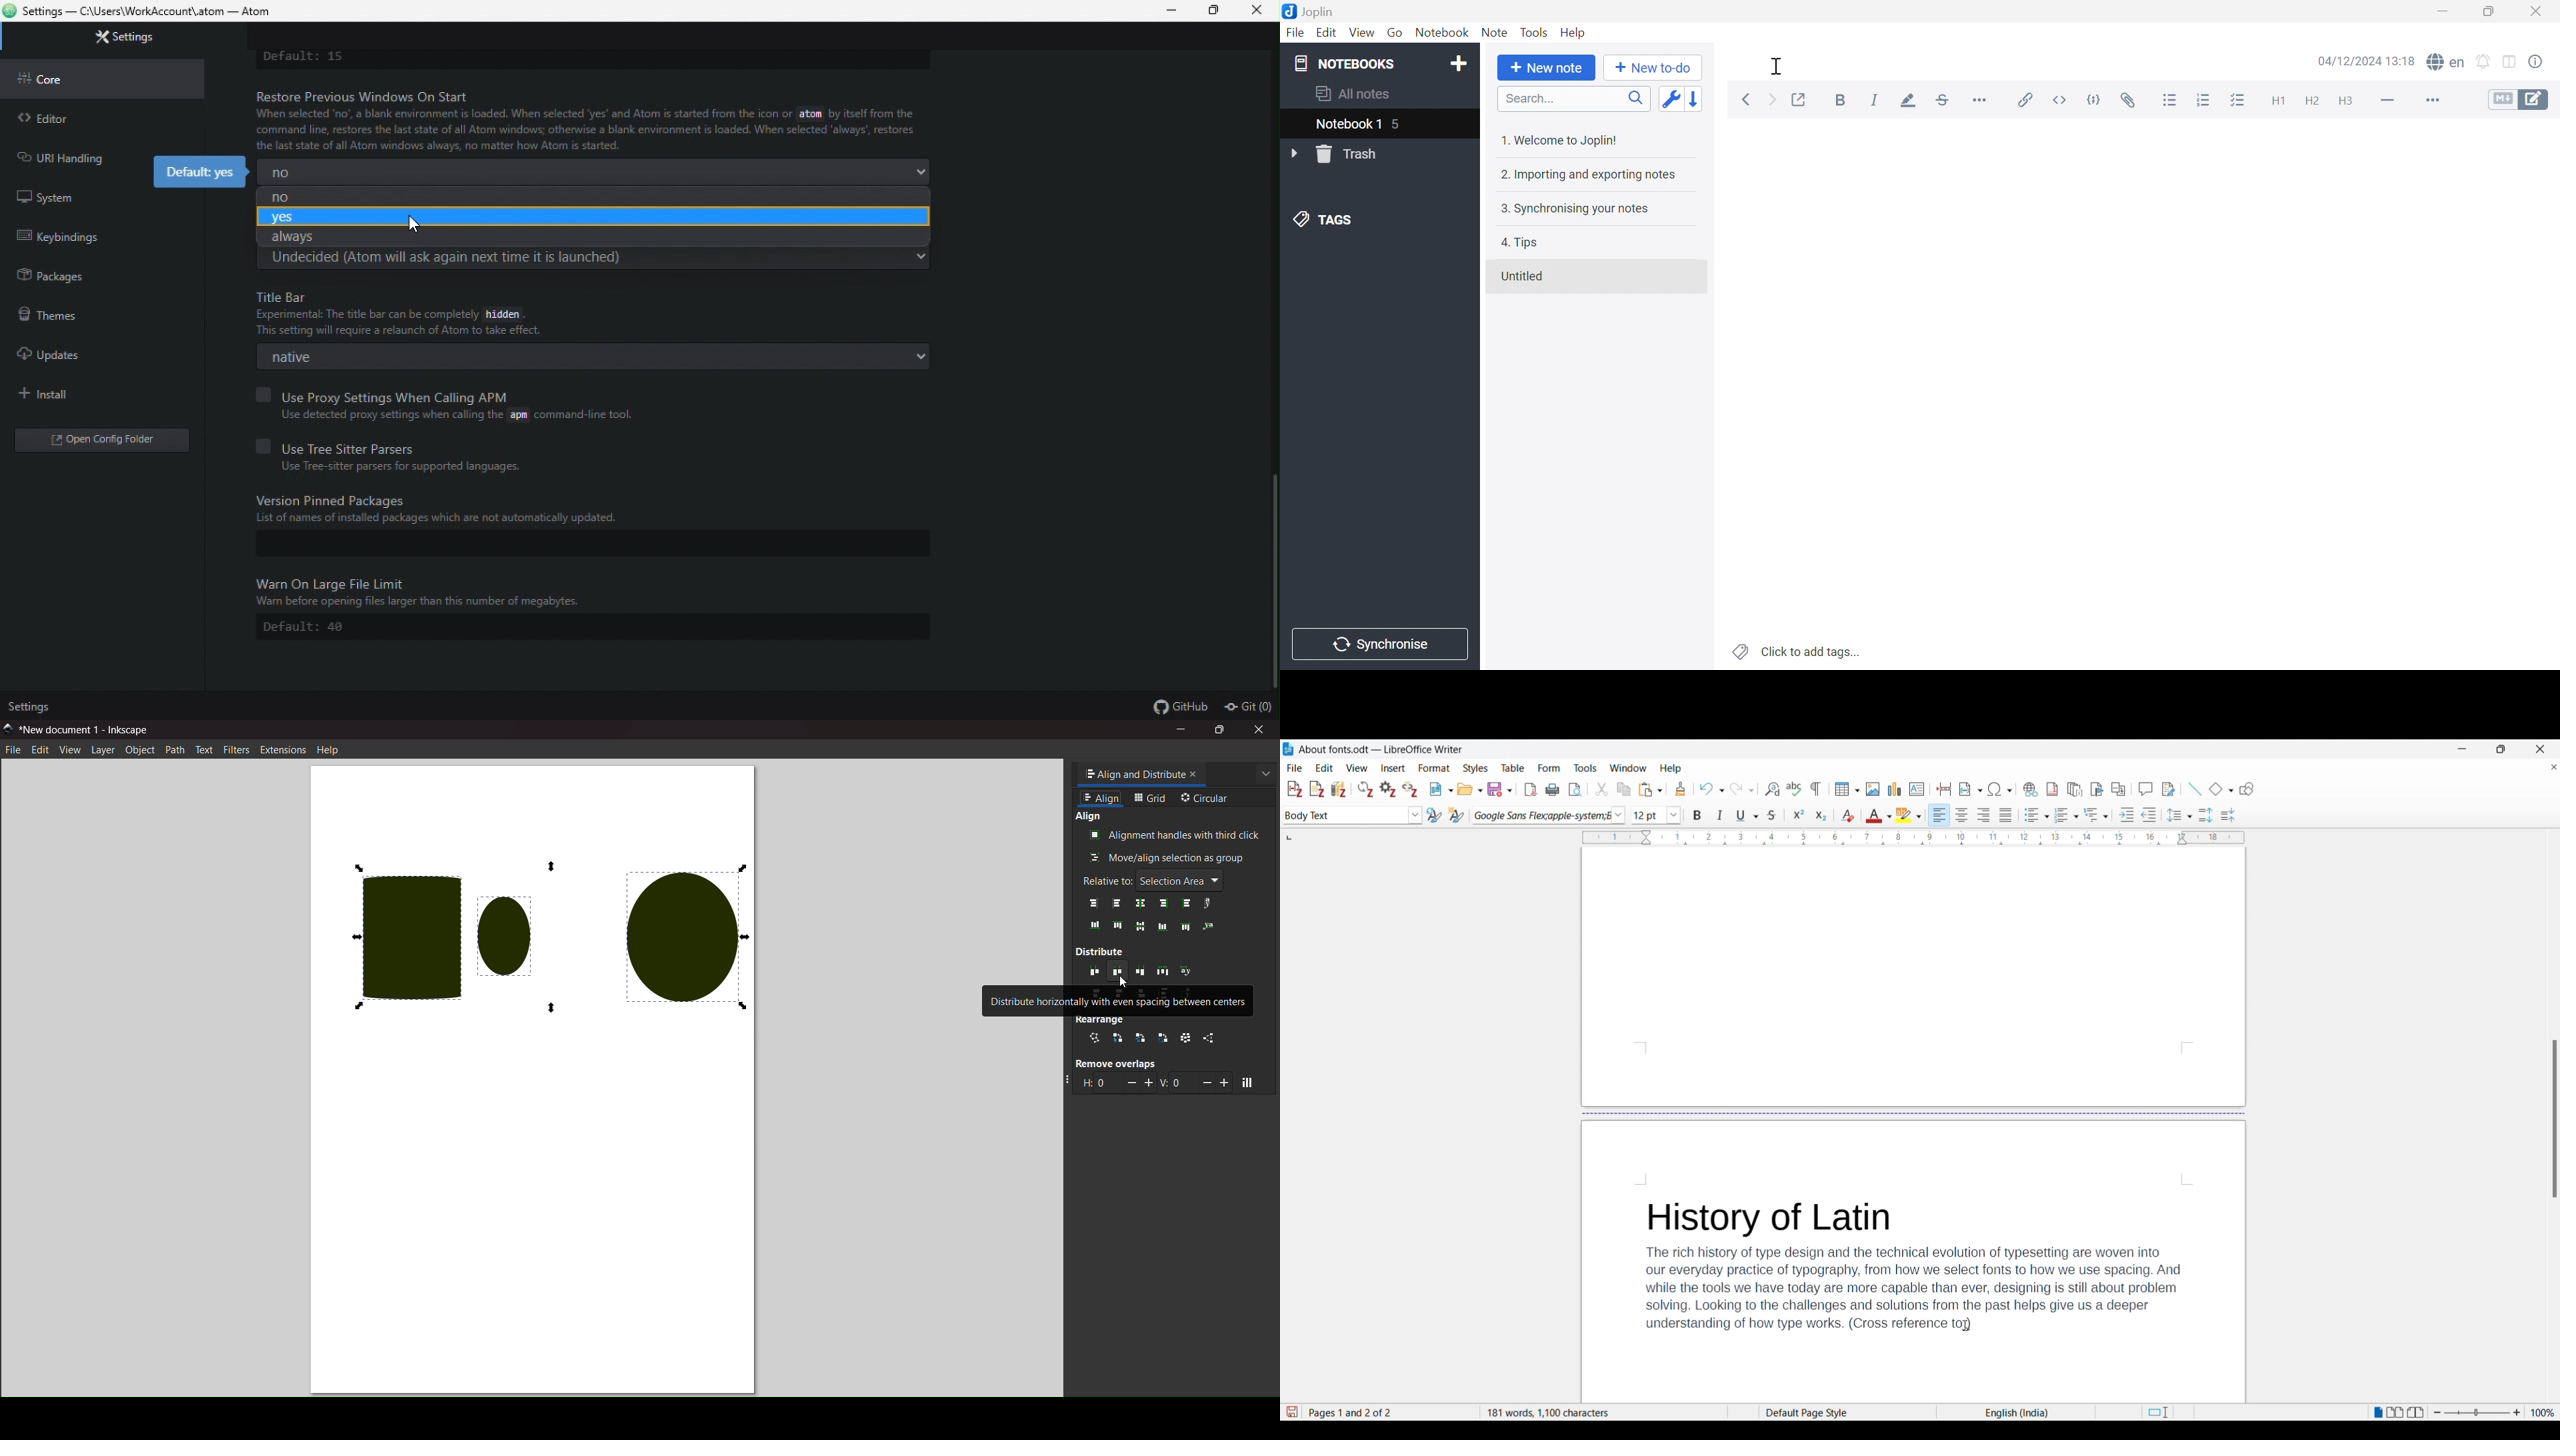 Image resolution: width=2576 pixels, height=1456 pixels. What do you see at coordinates (1535, 31) in the screenshot?
I see `Tools` at bounding box center [1535, 31].